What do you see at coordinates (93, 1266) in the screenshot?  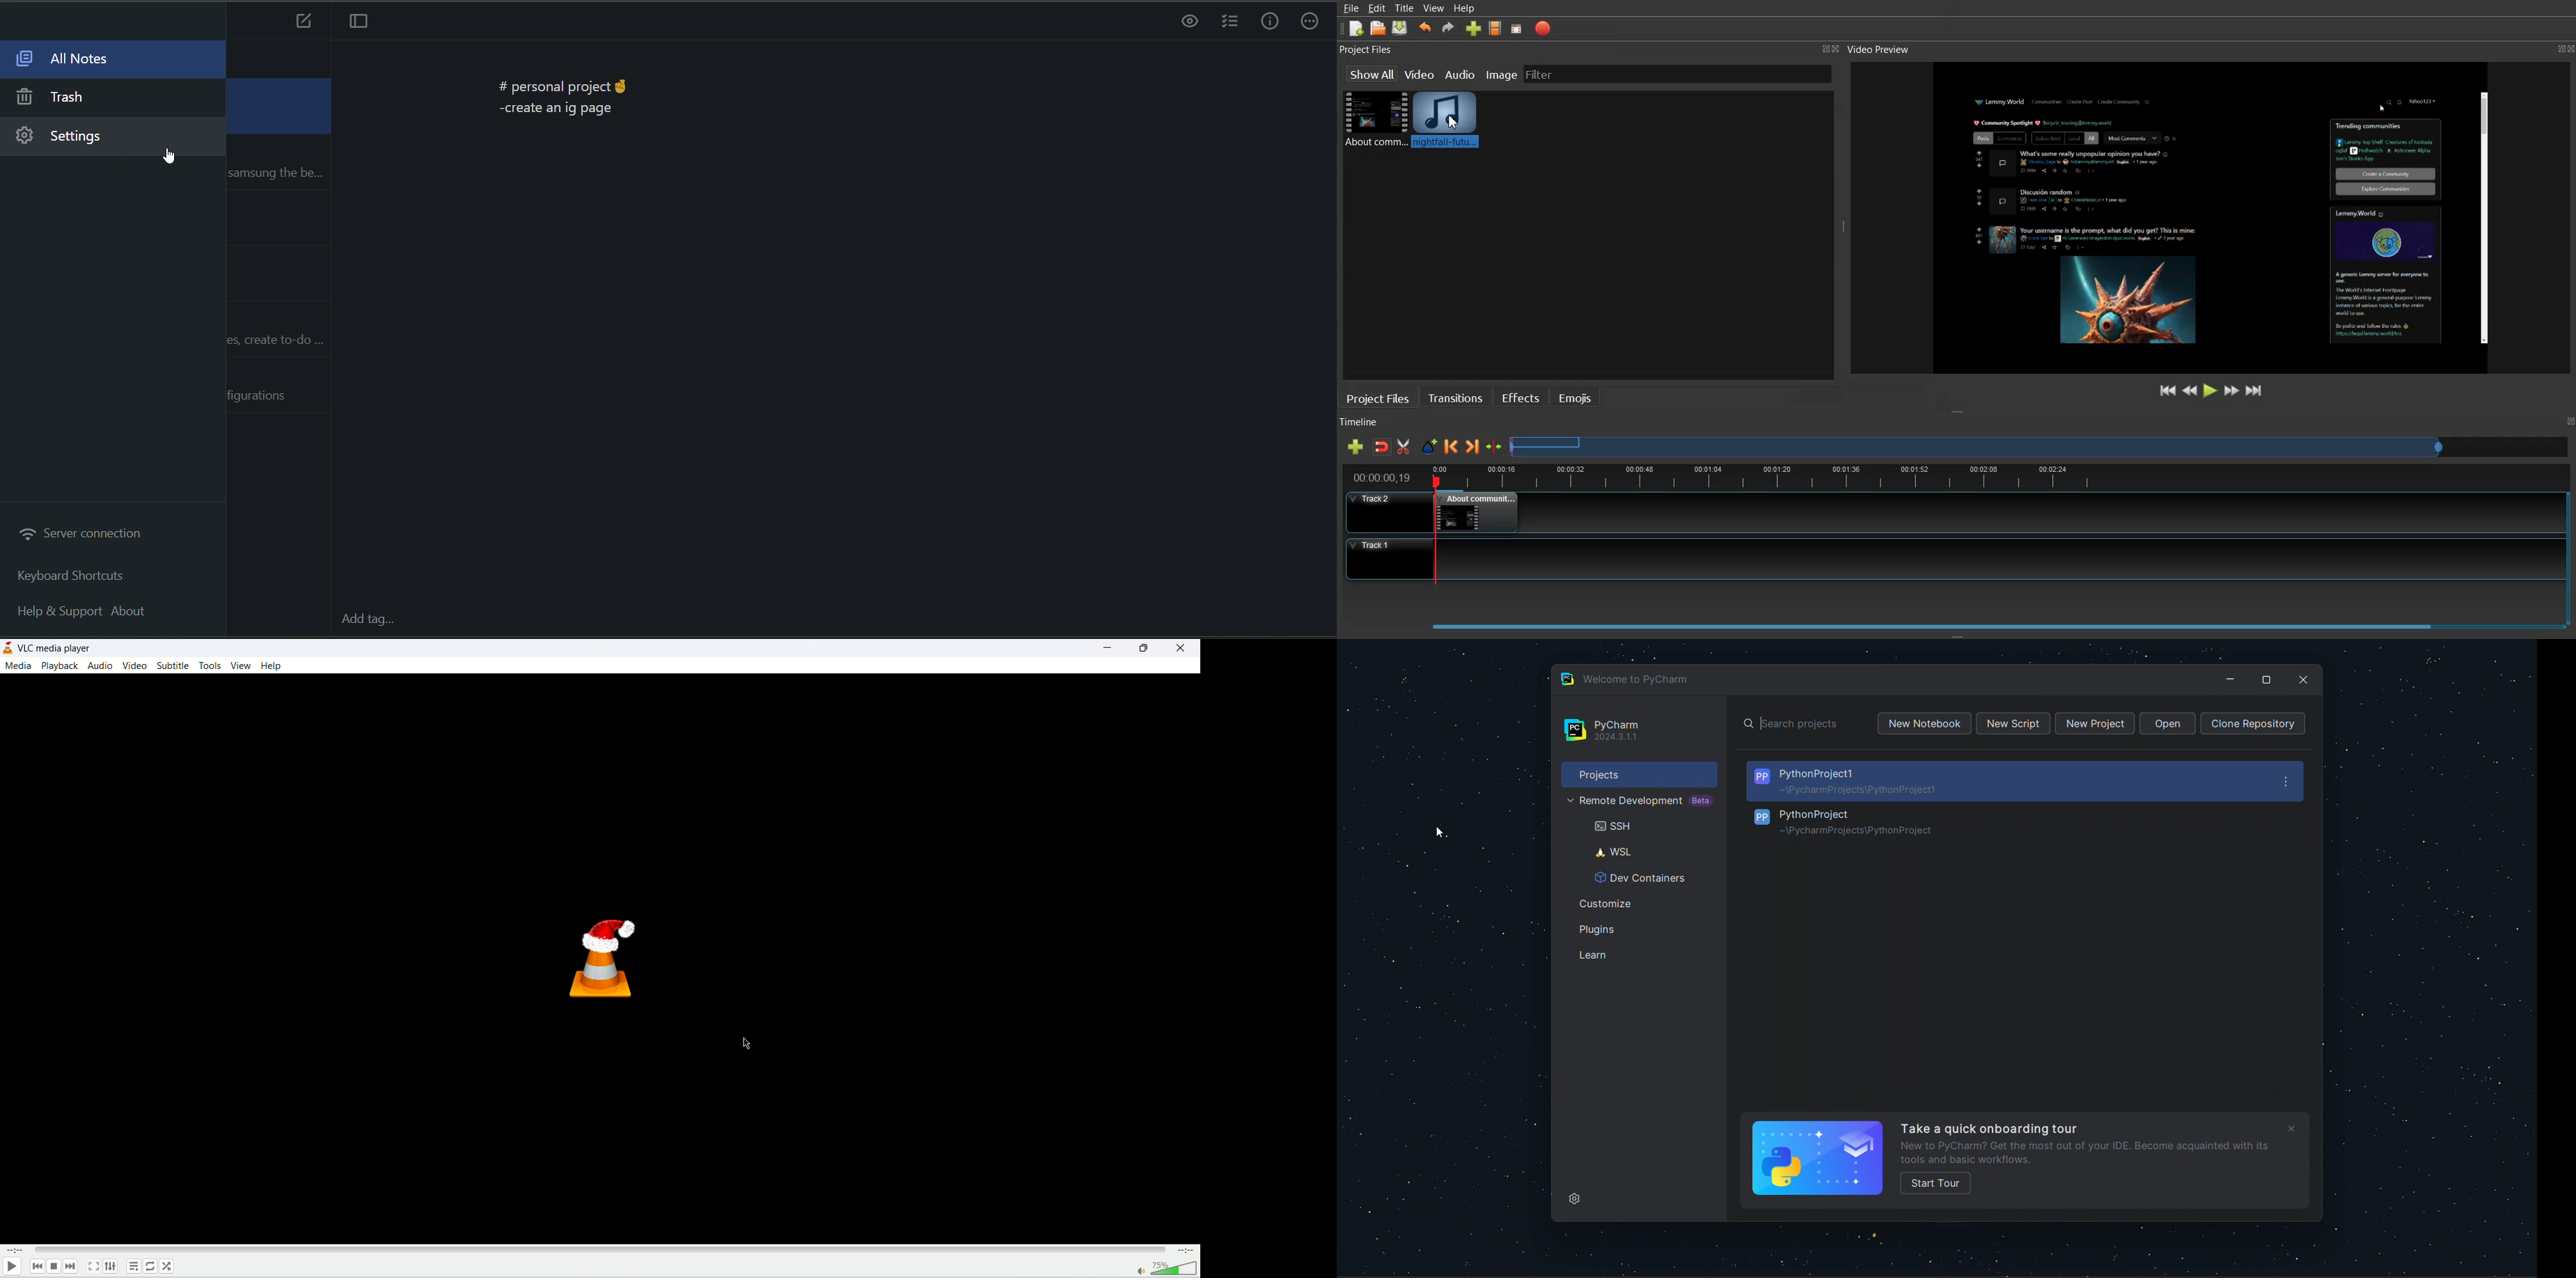 I see `fullscreen` at bounding box center [93, 1266].